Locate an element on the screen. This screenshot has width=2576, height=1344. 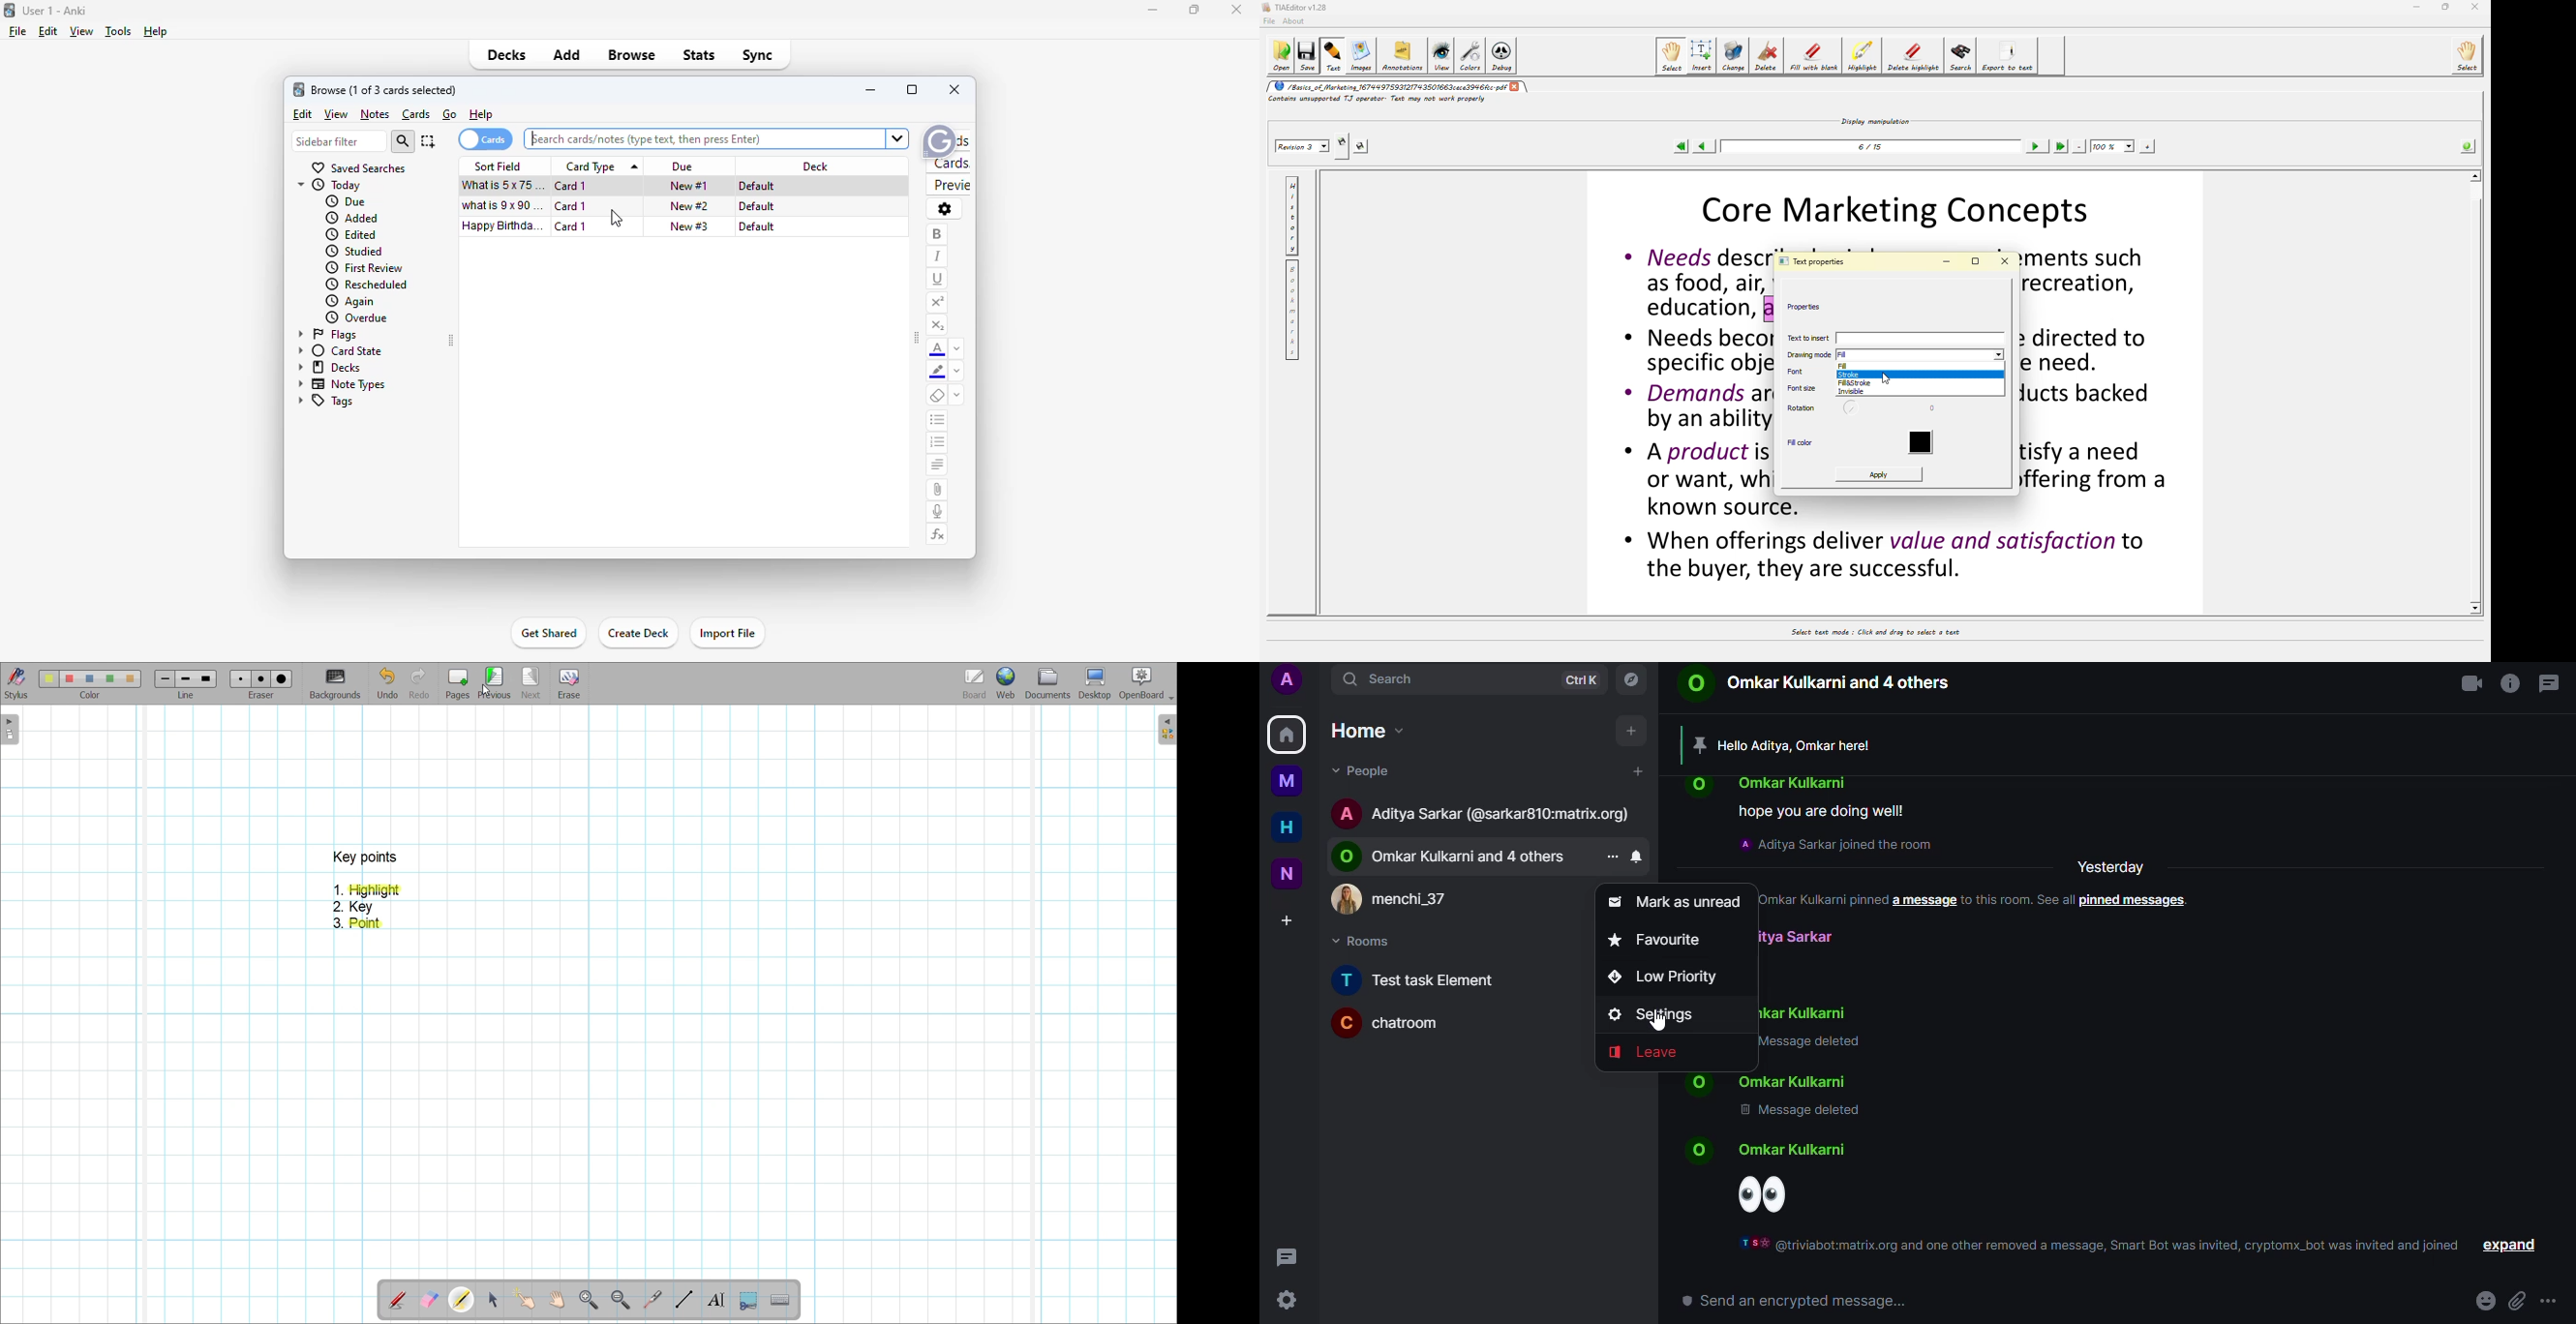
save is located at coordinates (1306, 56).